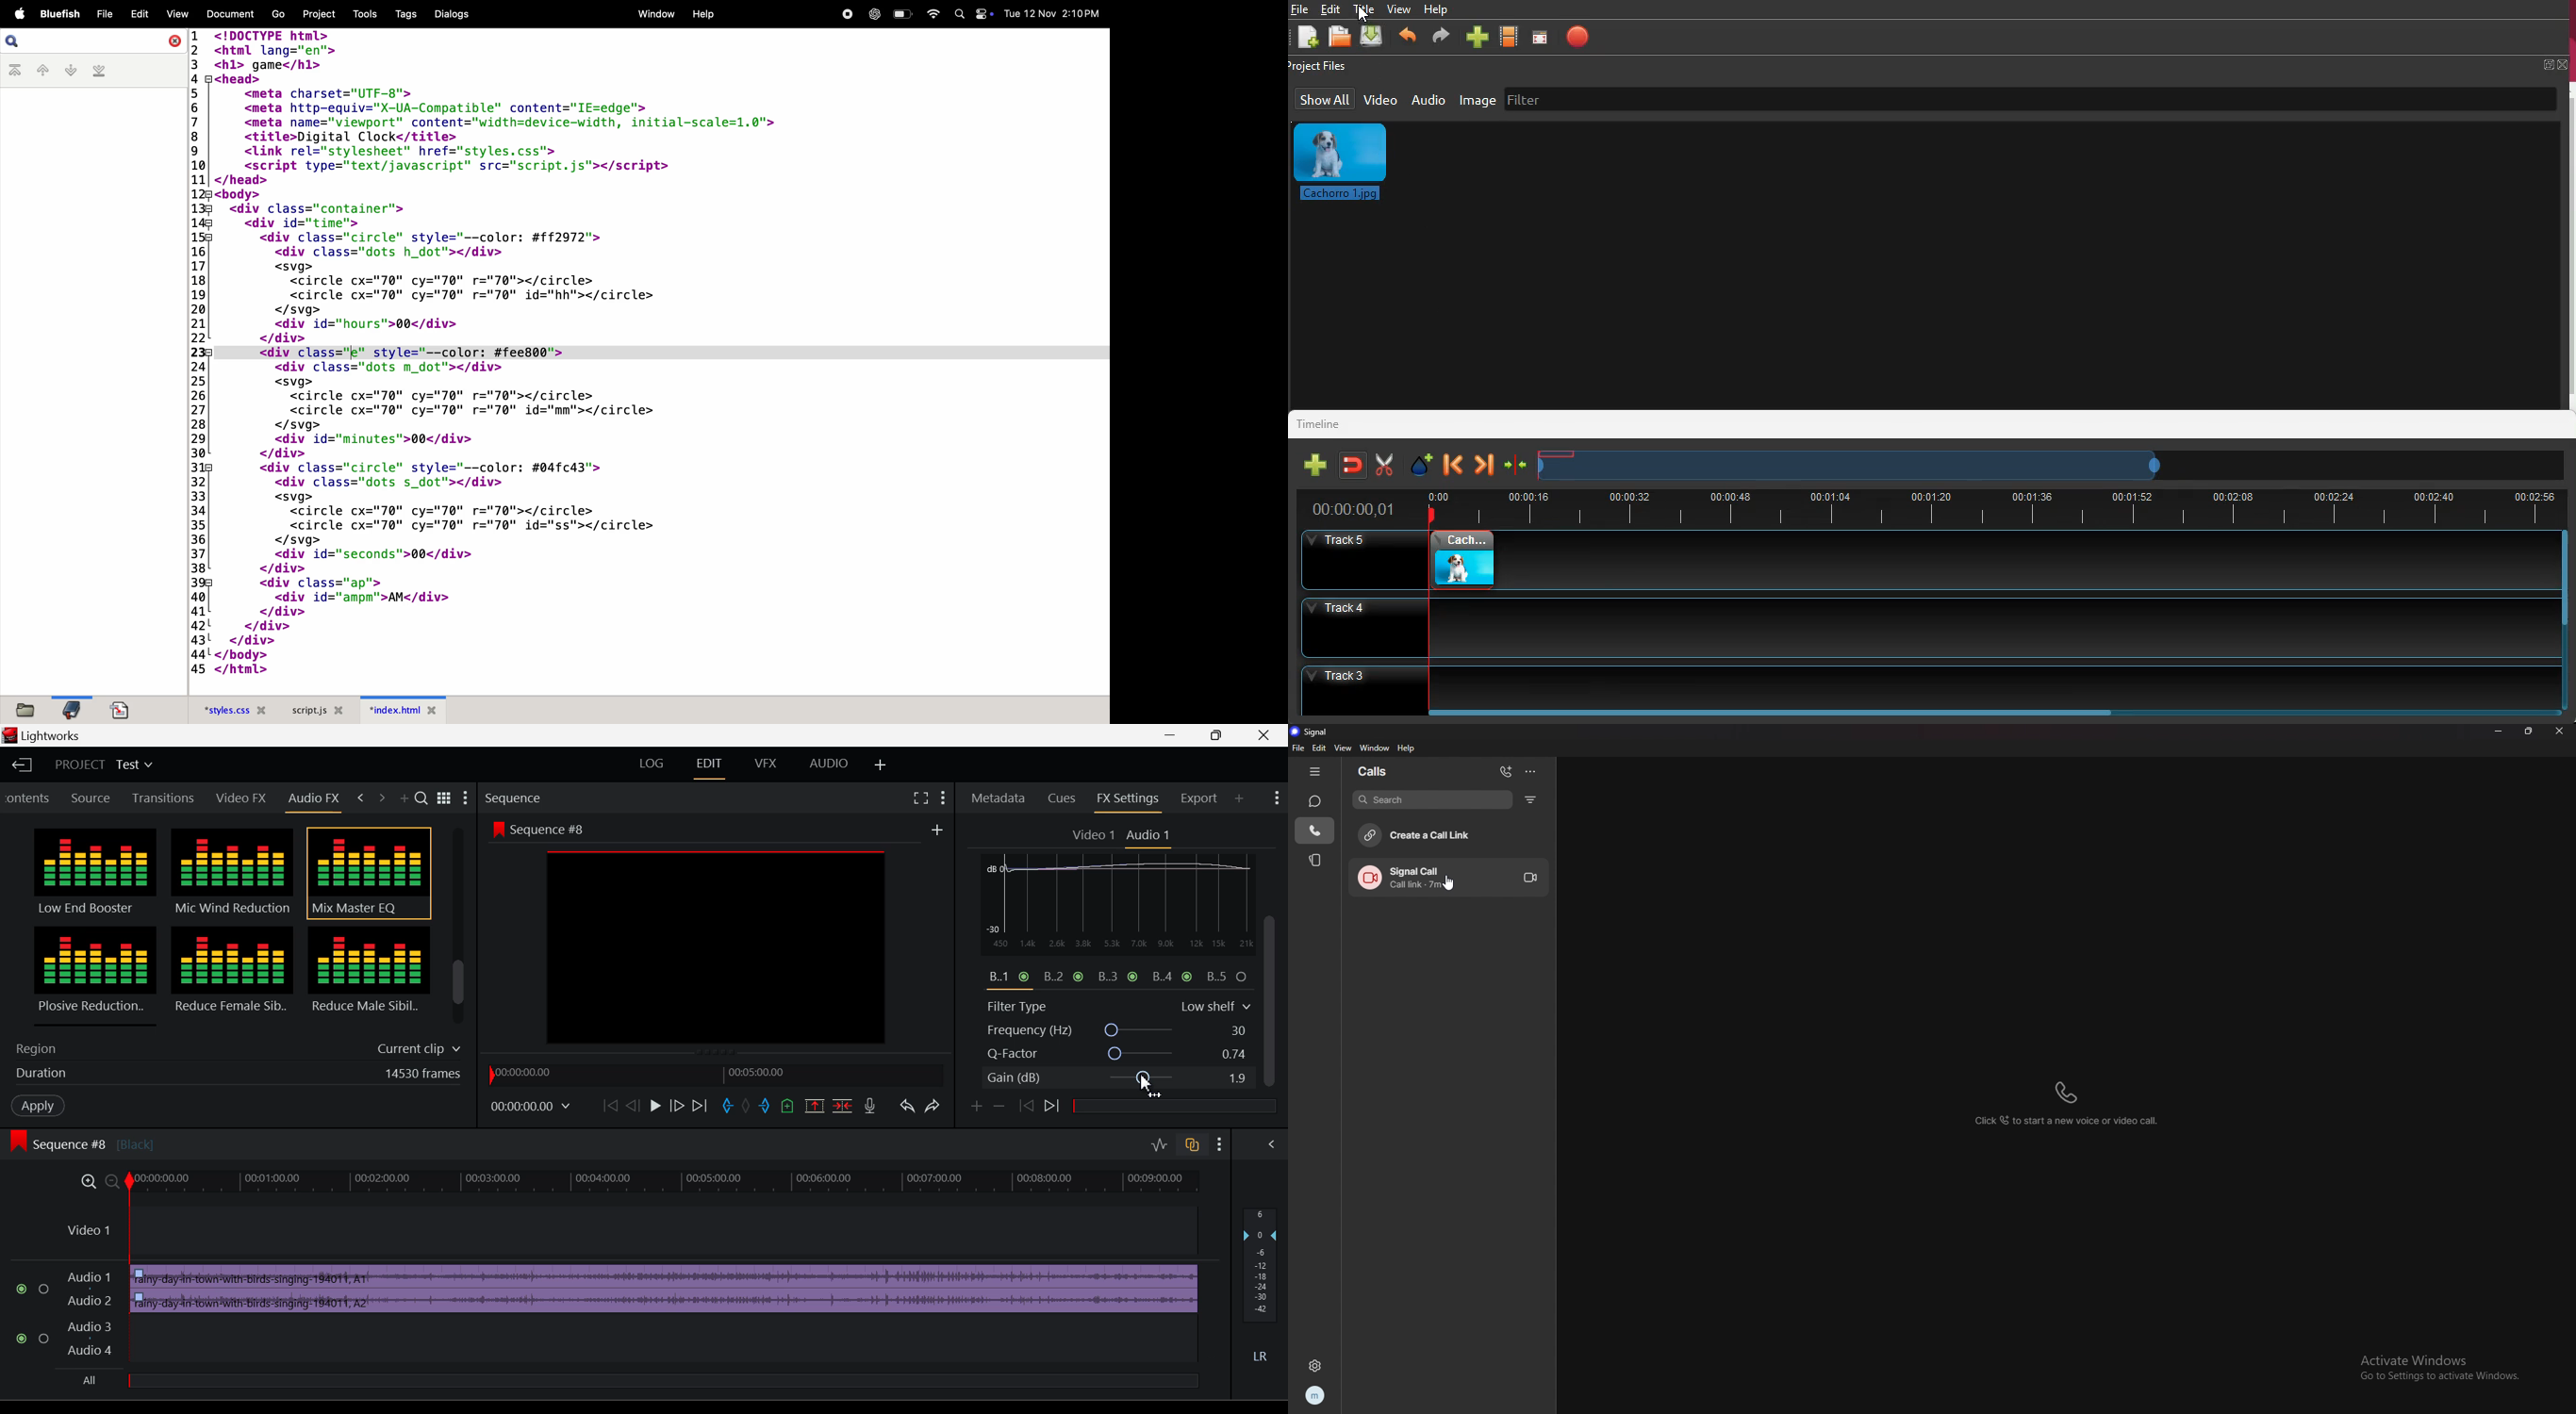 The height and width of the screenshot is (1428, 2576). I want to click on close, so click(2559, 731).